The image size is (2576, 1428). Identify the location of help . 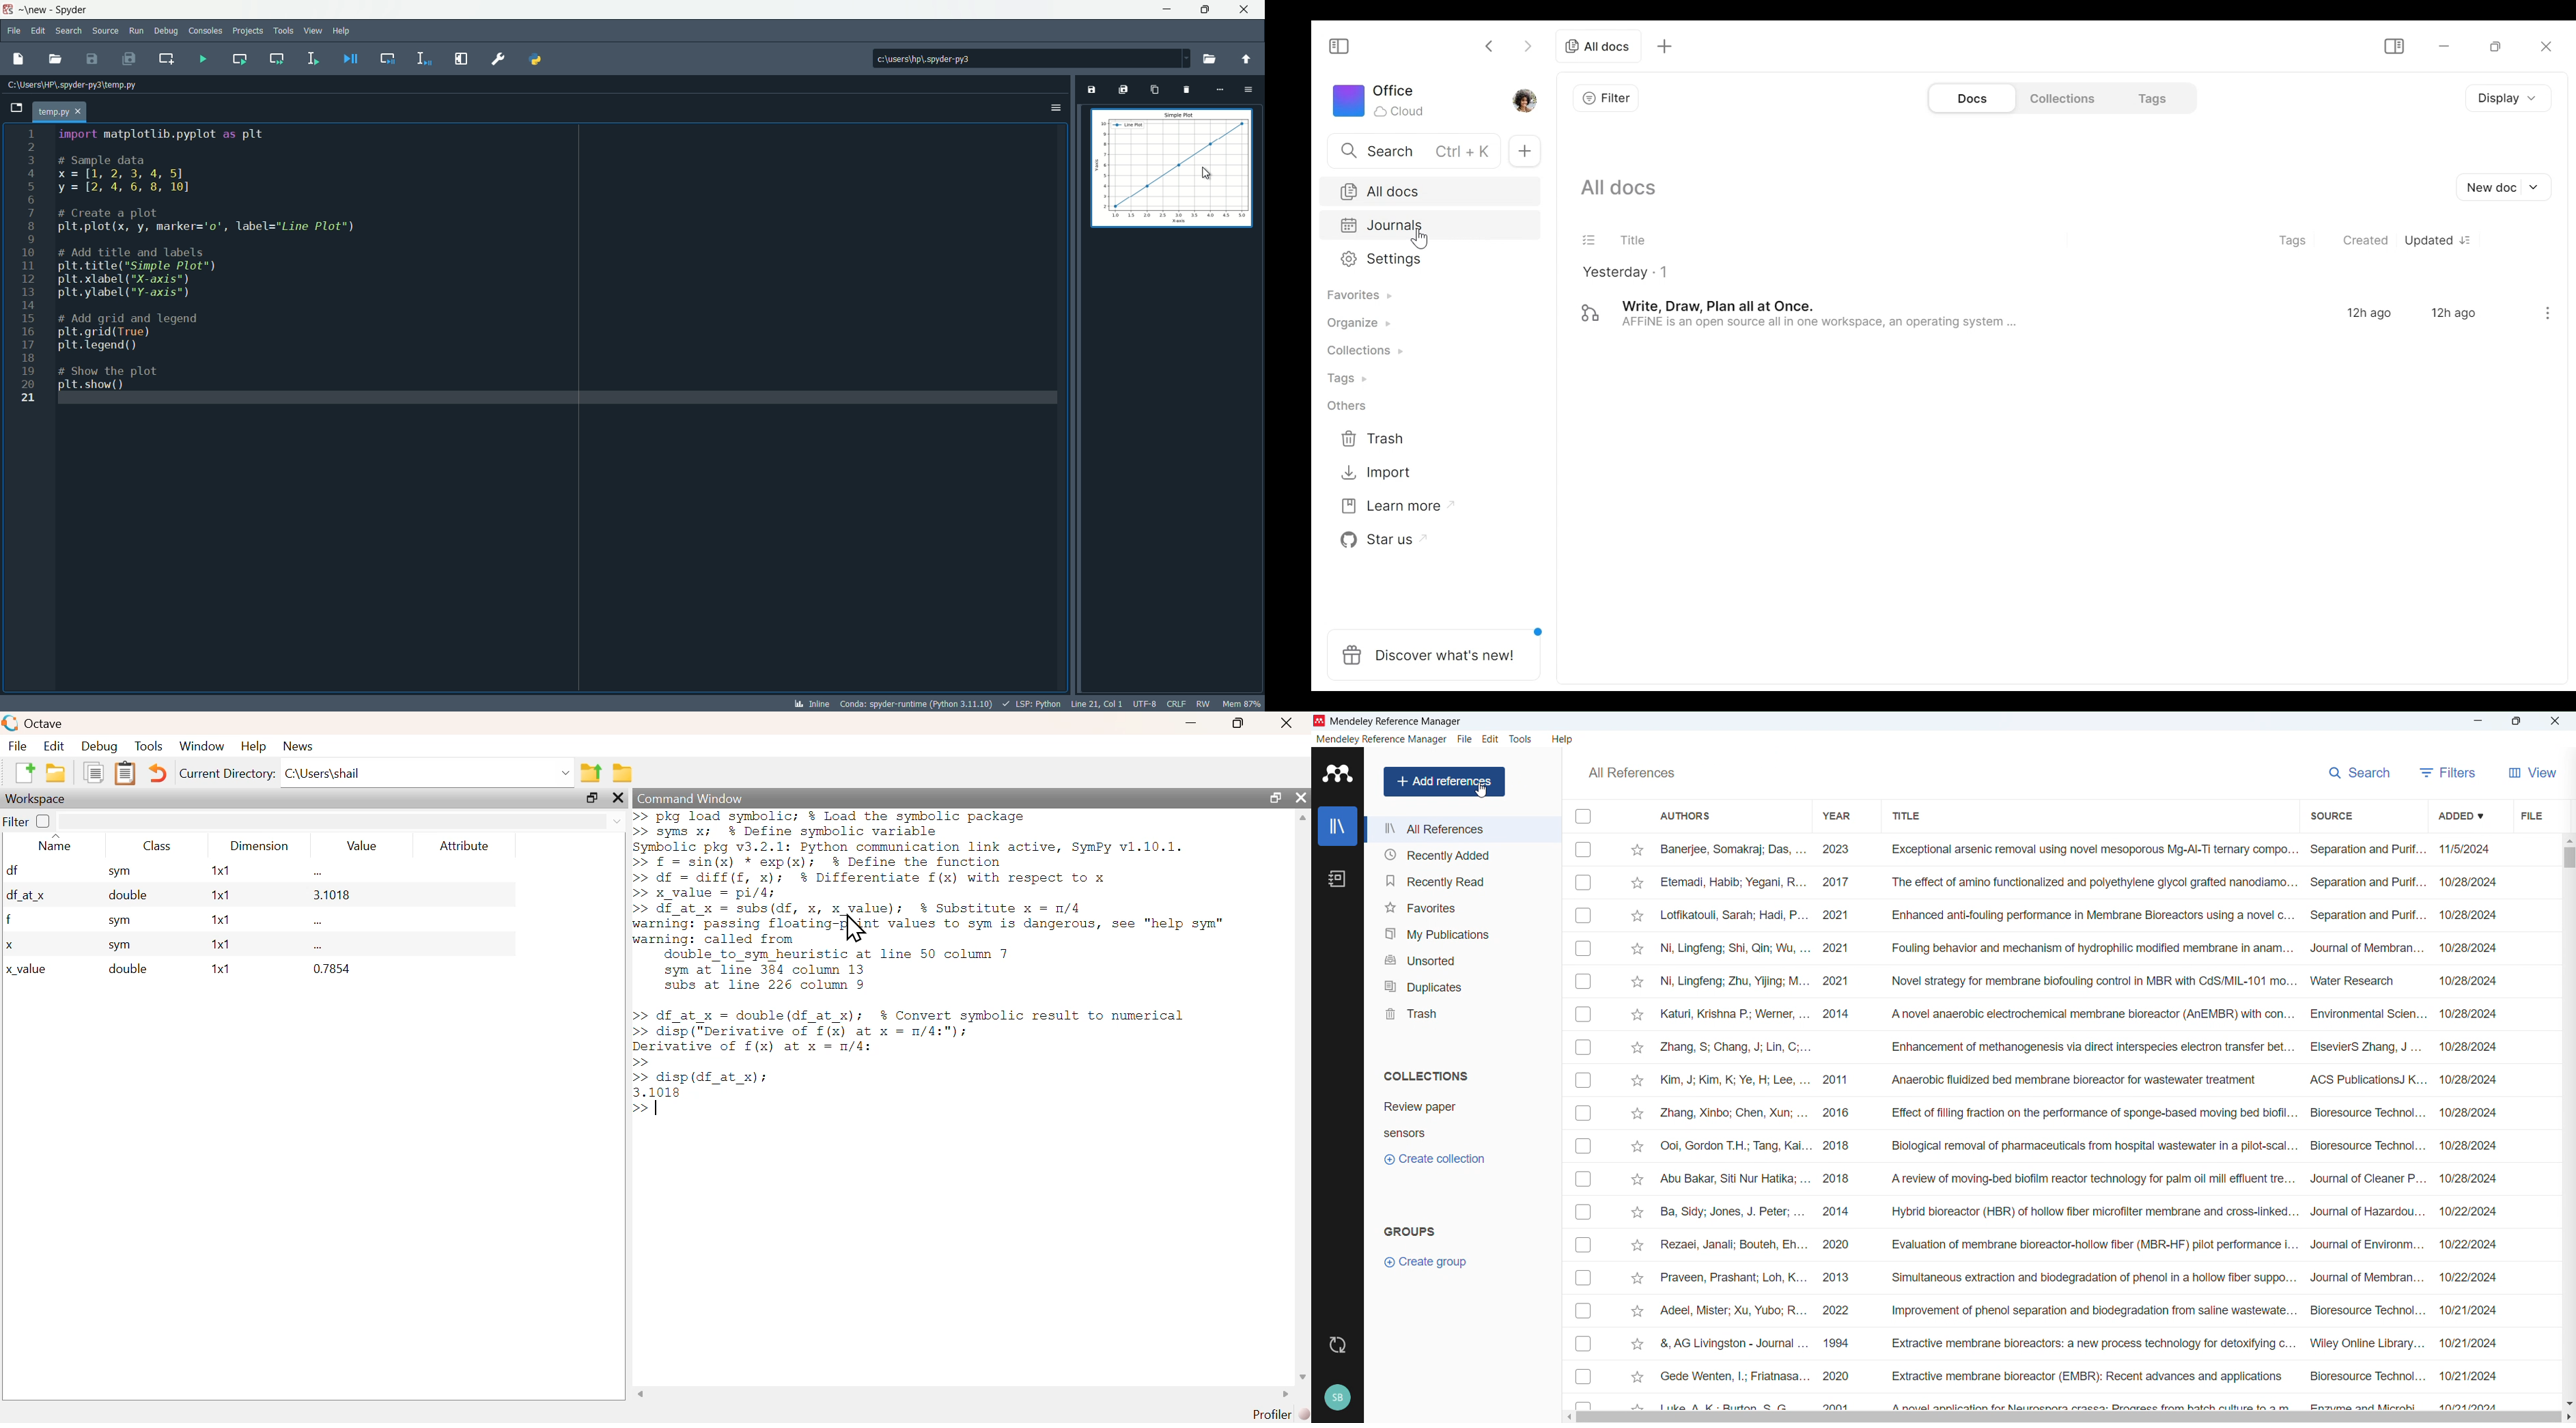
(1563, 739).